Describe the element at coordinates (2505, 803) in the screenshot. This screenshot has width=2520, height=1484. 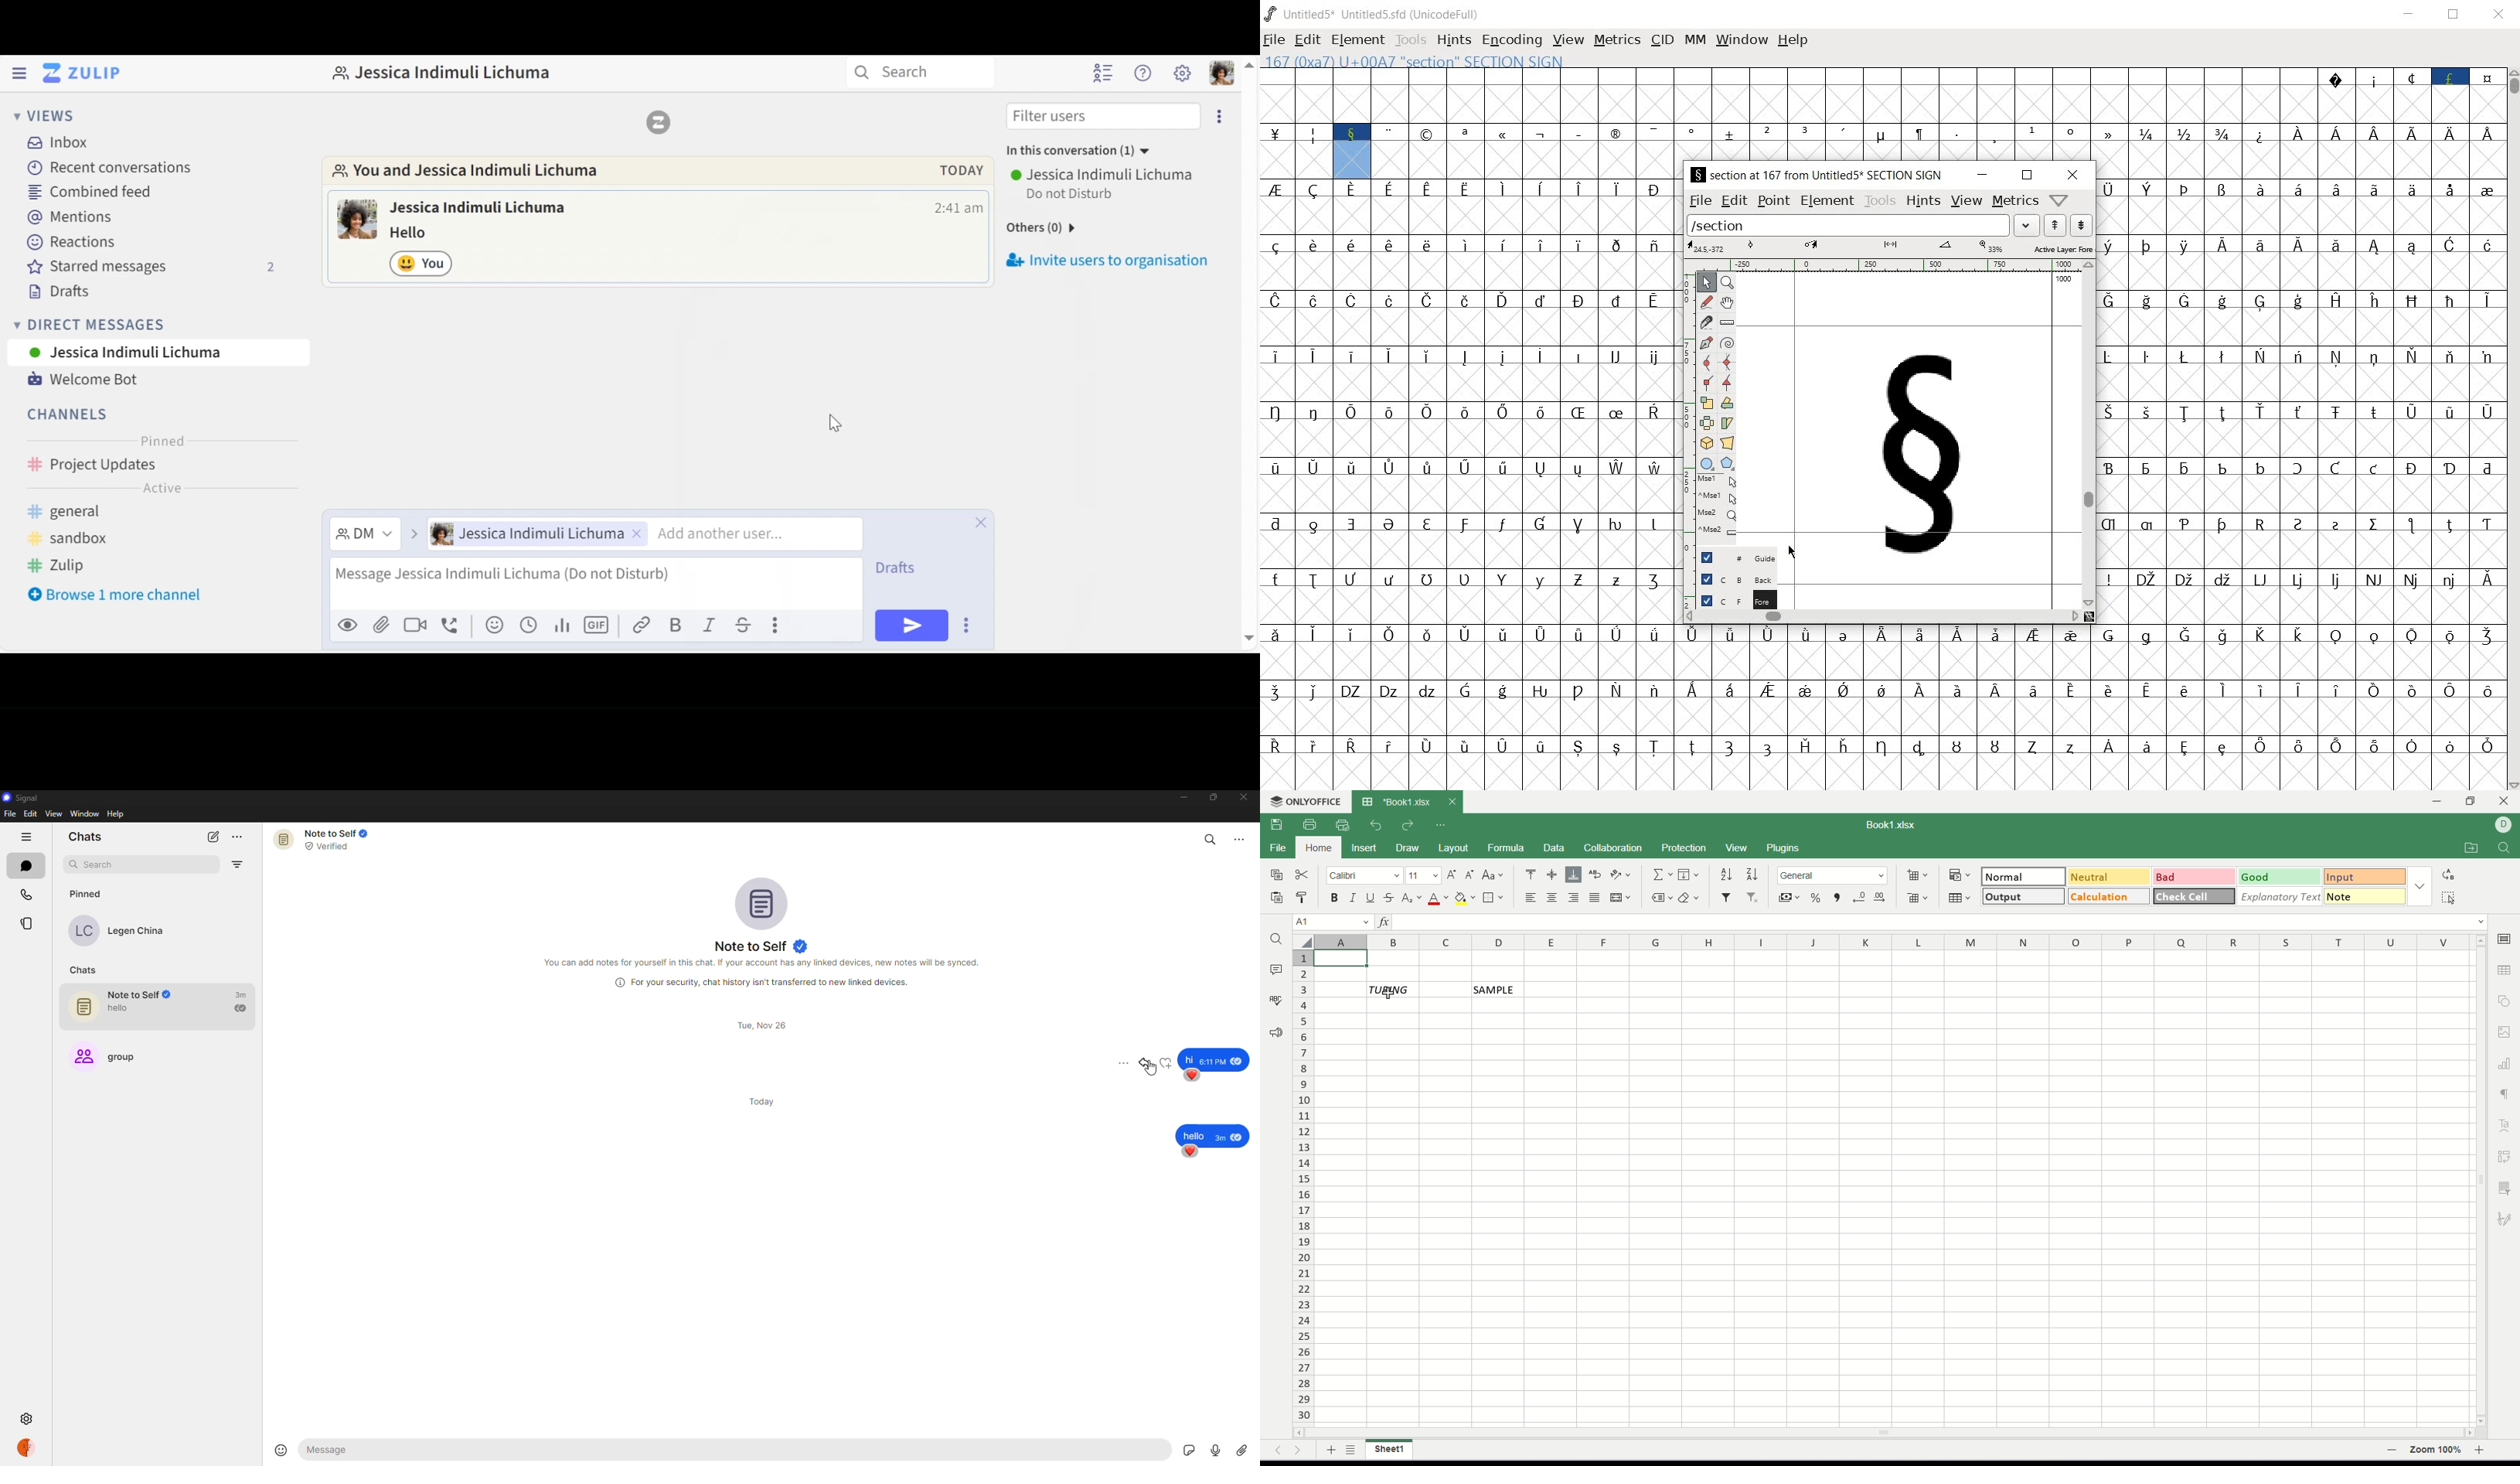
I see `close` at that location.